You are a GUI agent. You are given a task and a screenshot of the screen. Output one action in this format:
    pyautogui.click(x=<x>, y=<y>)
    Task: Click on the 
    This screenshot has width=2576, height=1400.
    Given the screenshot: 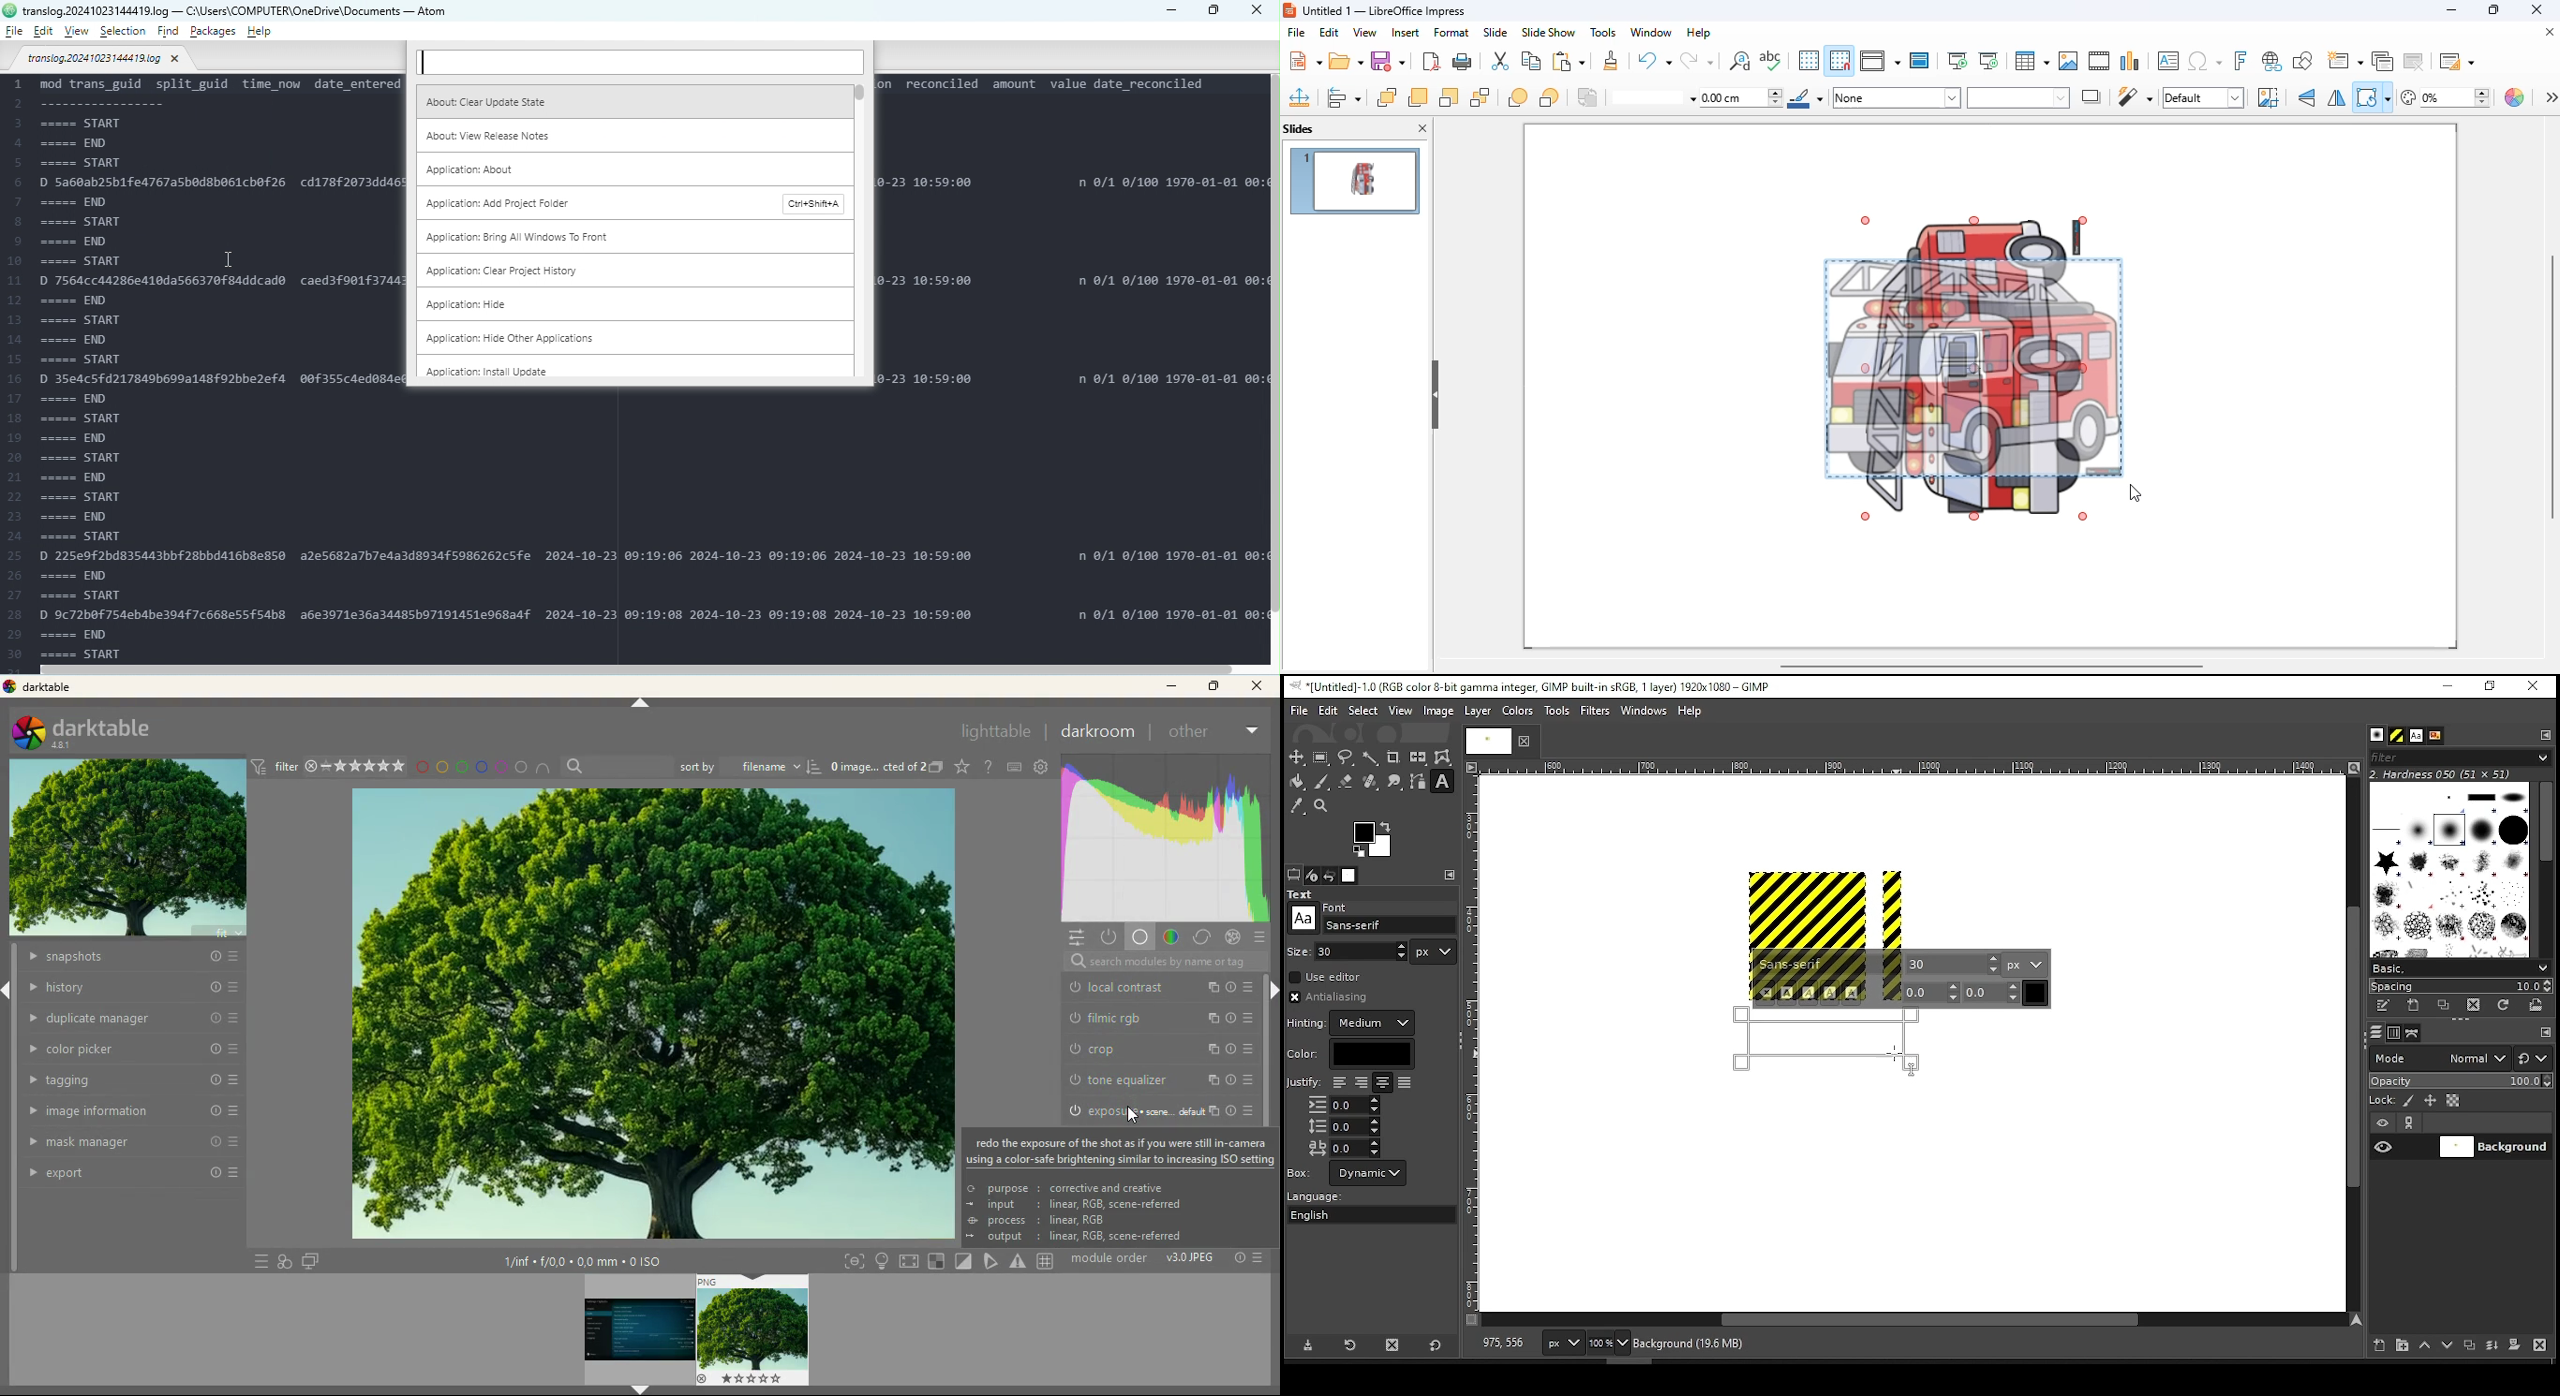 What is the action you would take?
    pyautogui.click(x=128, y=955)
    